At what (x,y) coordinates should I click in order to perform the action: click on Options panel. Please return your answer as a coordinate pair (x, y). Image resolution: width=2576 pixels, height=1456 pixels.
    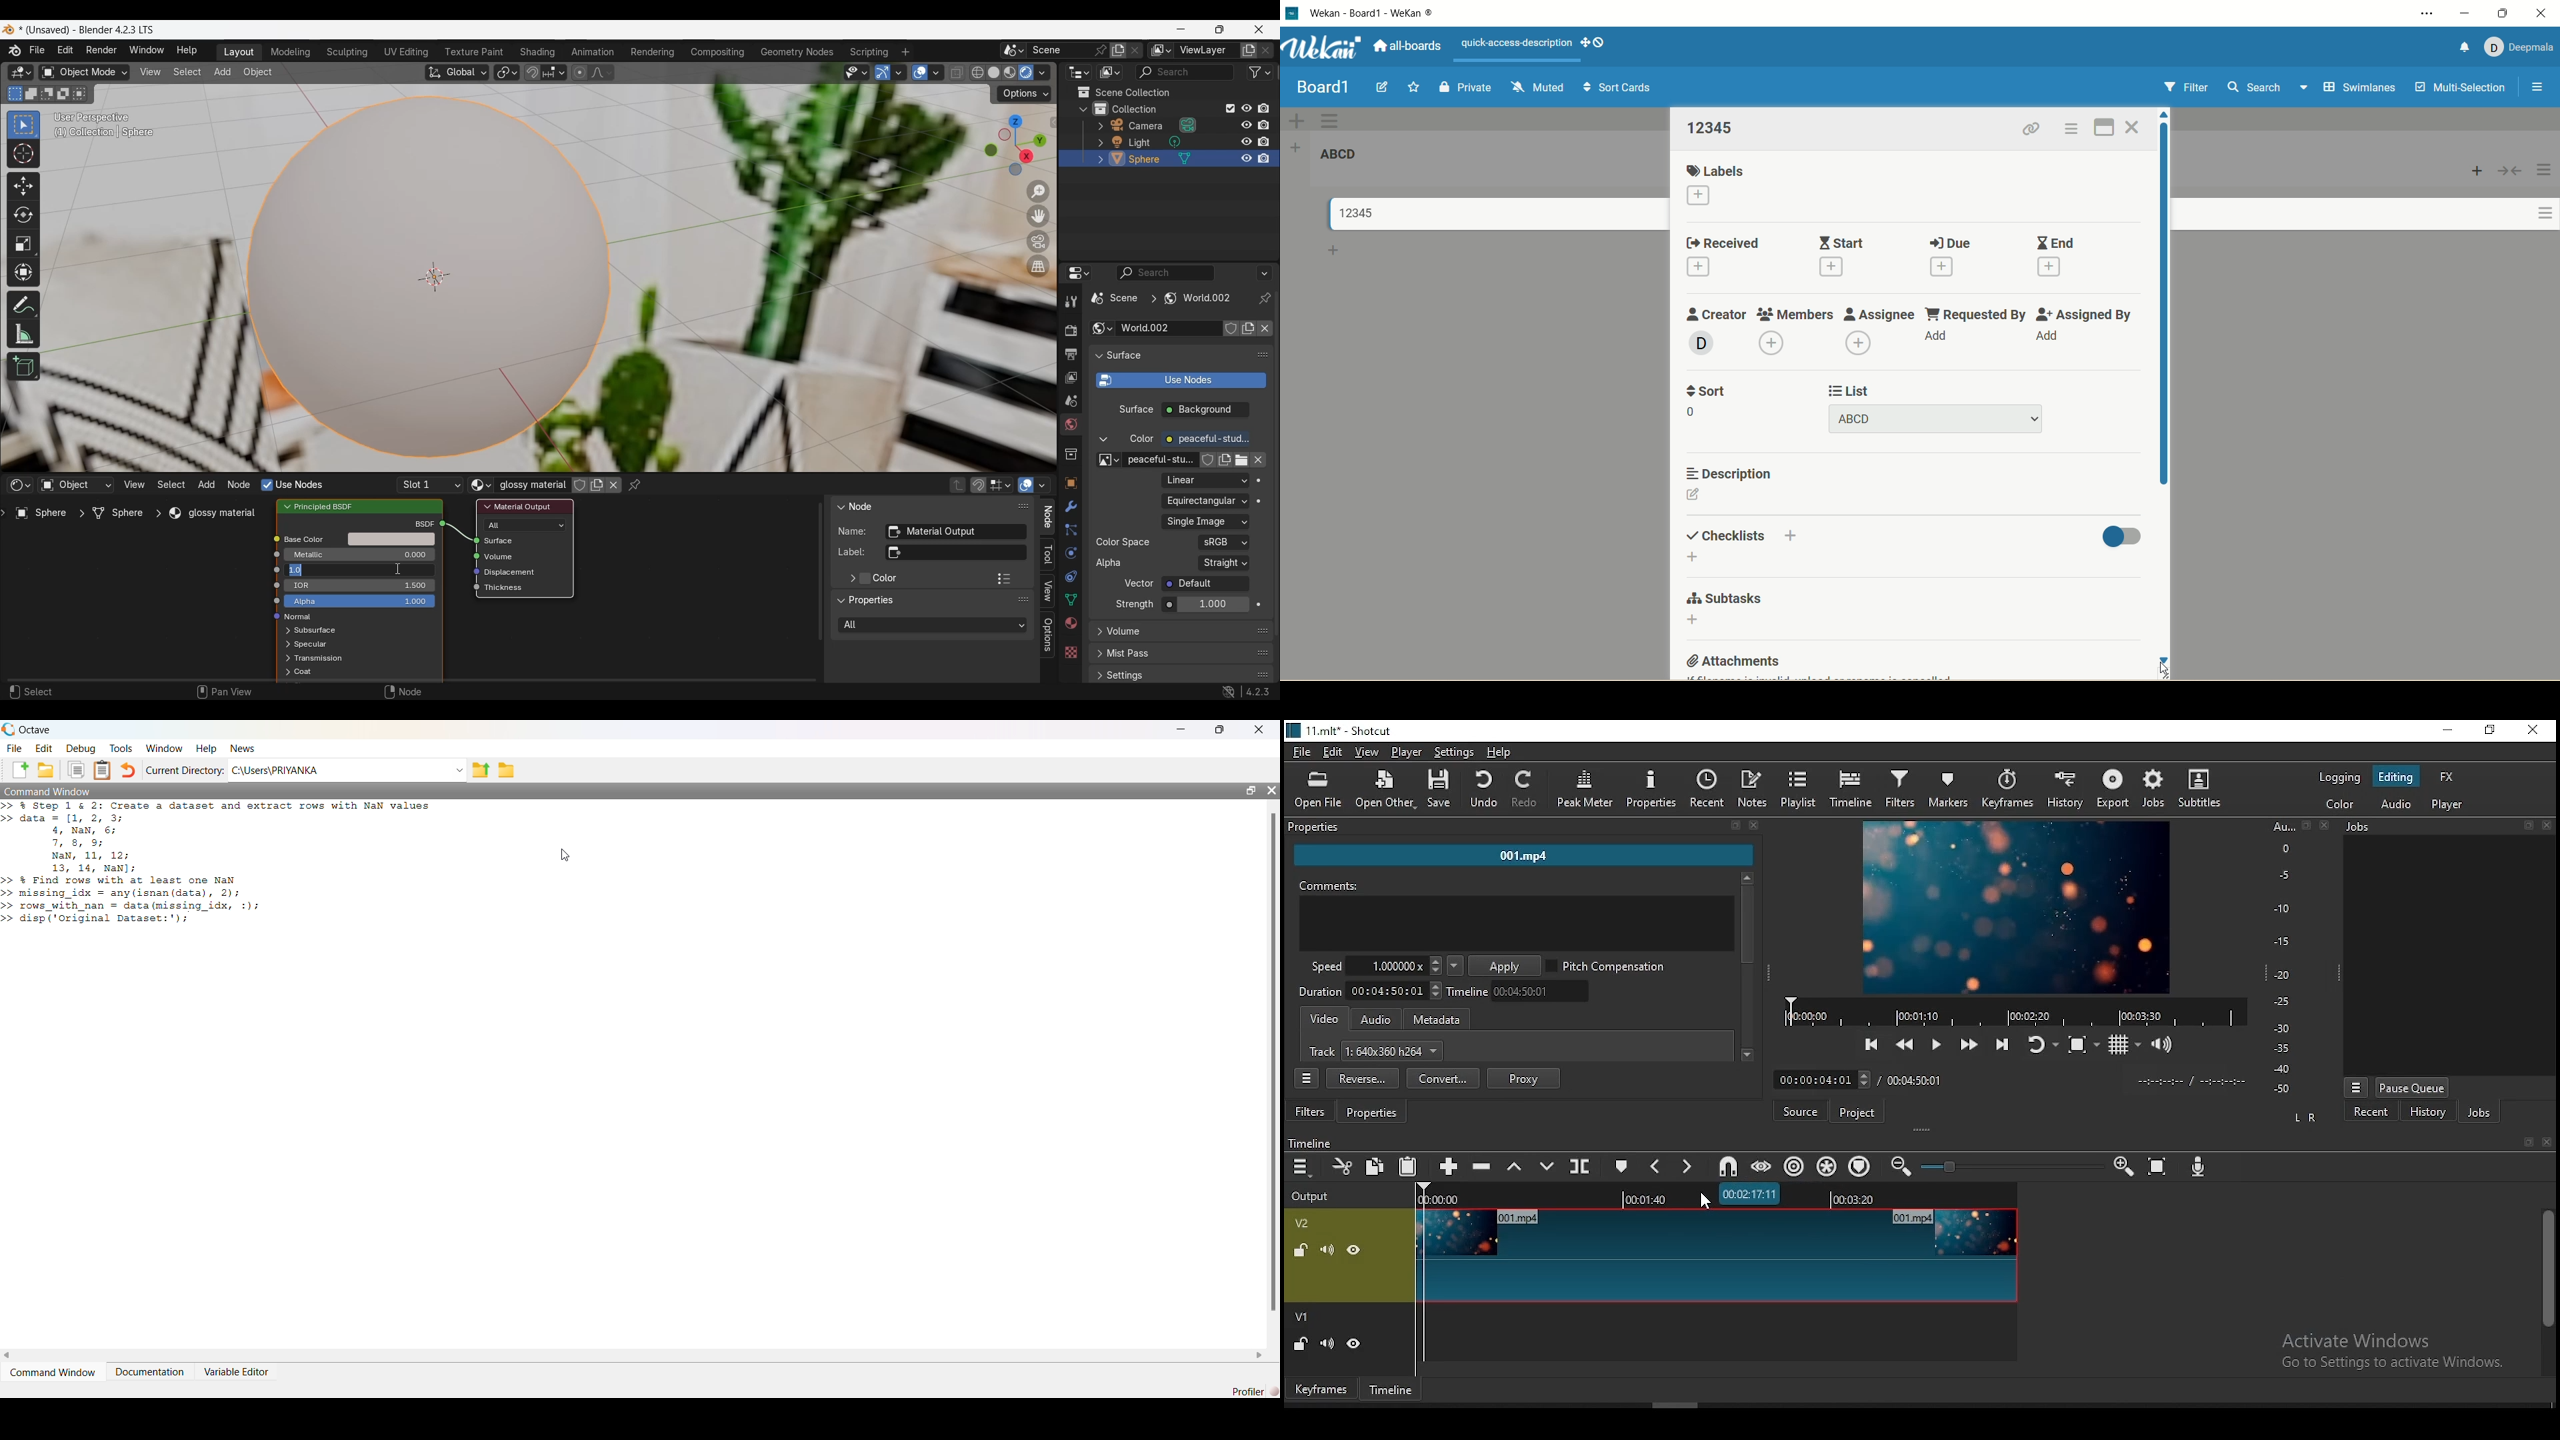
    Looking at the image, I should click on (1048, 635).